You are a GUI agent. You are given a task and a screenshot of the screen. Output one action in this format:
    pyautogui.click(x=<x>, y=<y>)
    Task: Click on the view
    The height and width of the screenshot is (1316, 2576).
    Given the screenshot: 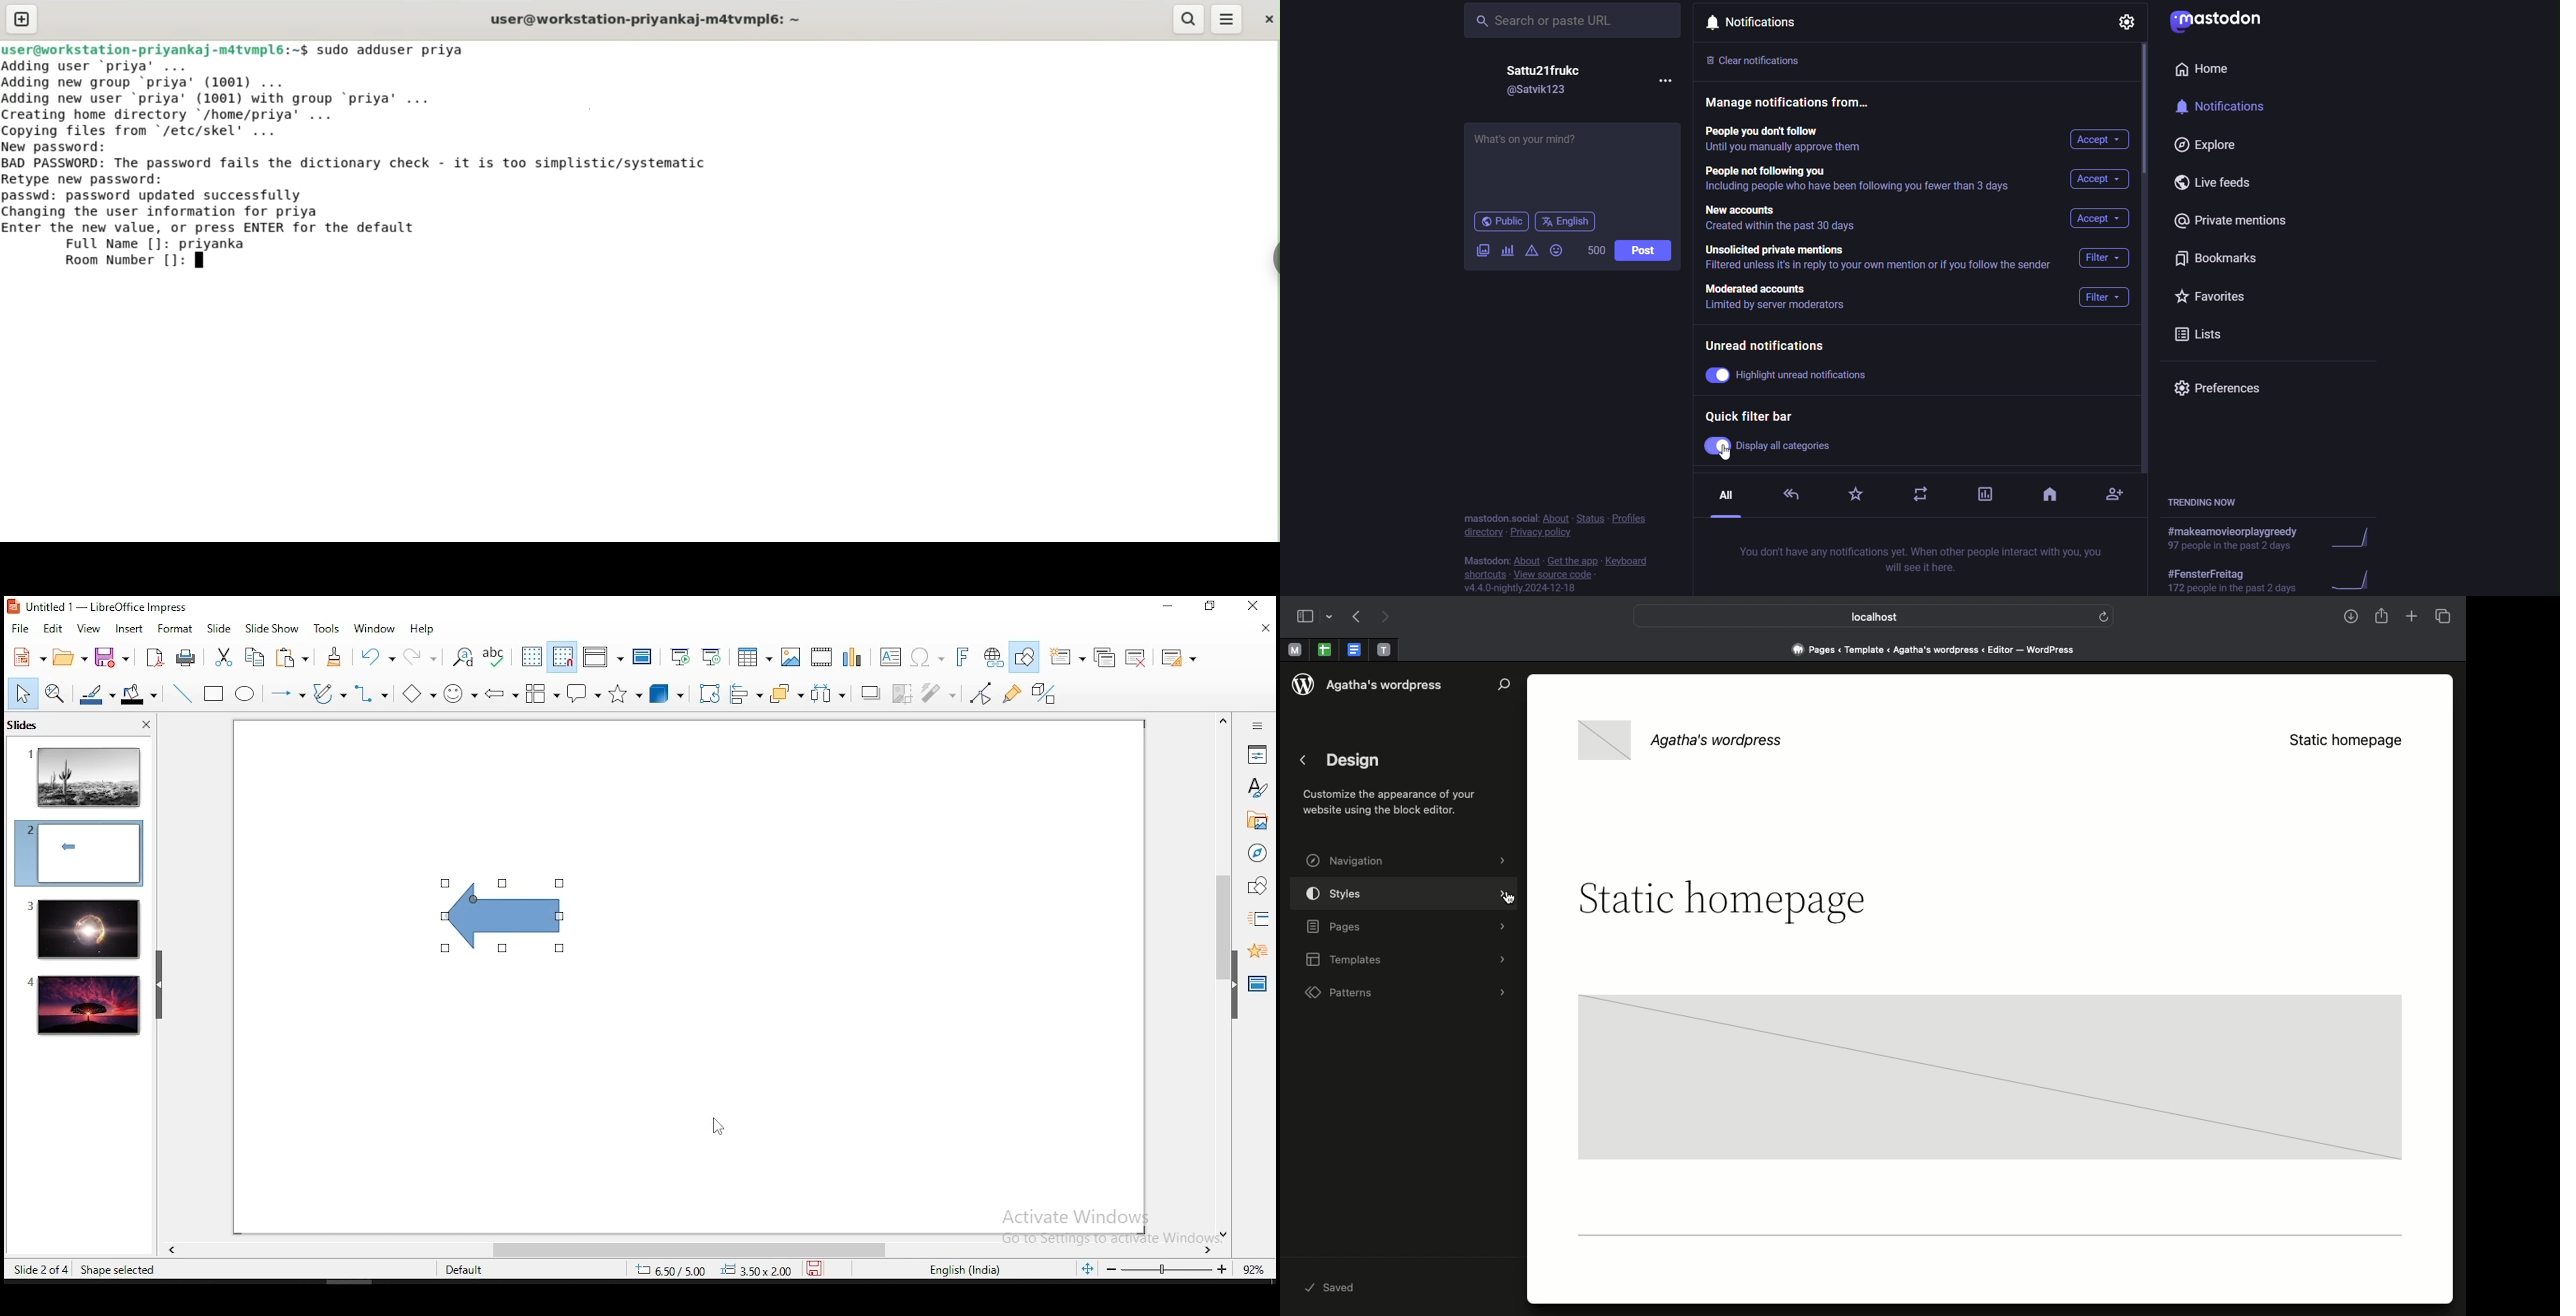 What is the action you would take?
    pyautogui.click(x=89, y=628)
    